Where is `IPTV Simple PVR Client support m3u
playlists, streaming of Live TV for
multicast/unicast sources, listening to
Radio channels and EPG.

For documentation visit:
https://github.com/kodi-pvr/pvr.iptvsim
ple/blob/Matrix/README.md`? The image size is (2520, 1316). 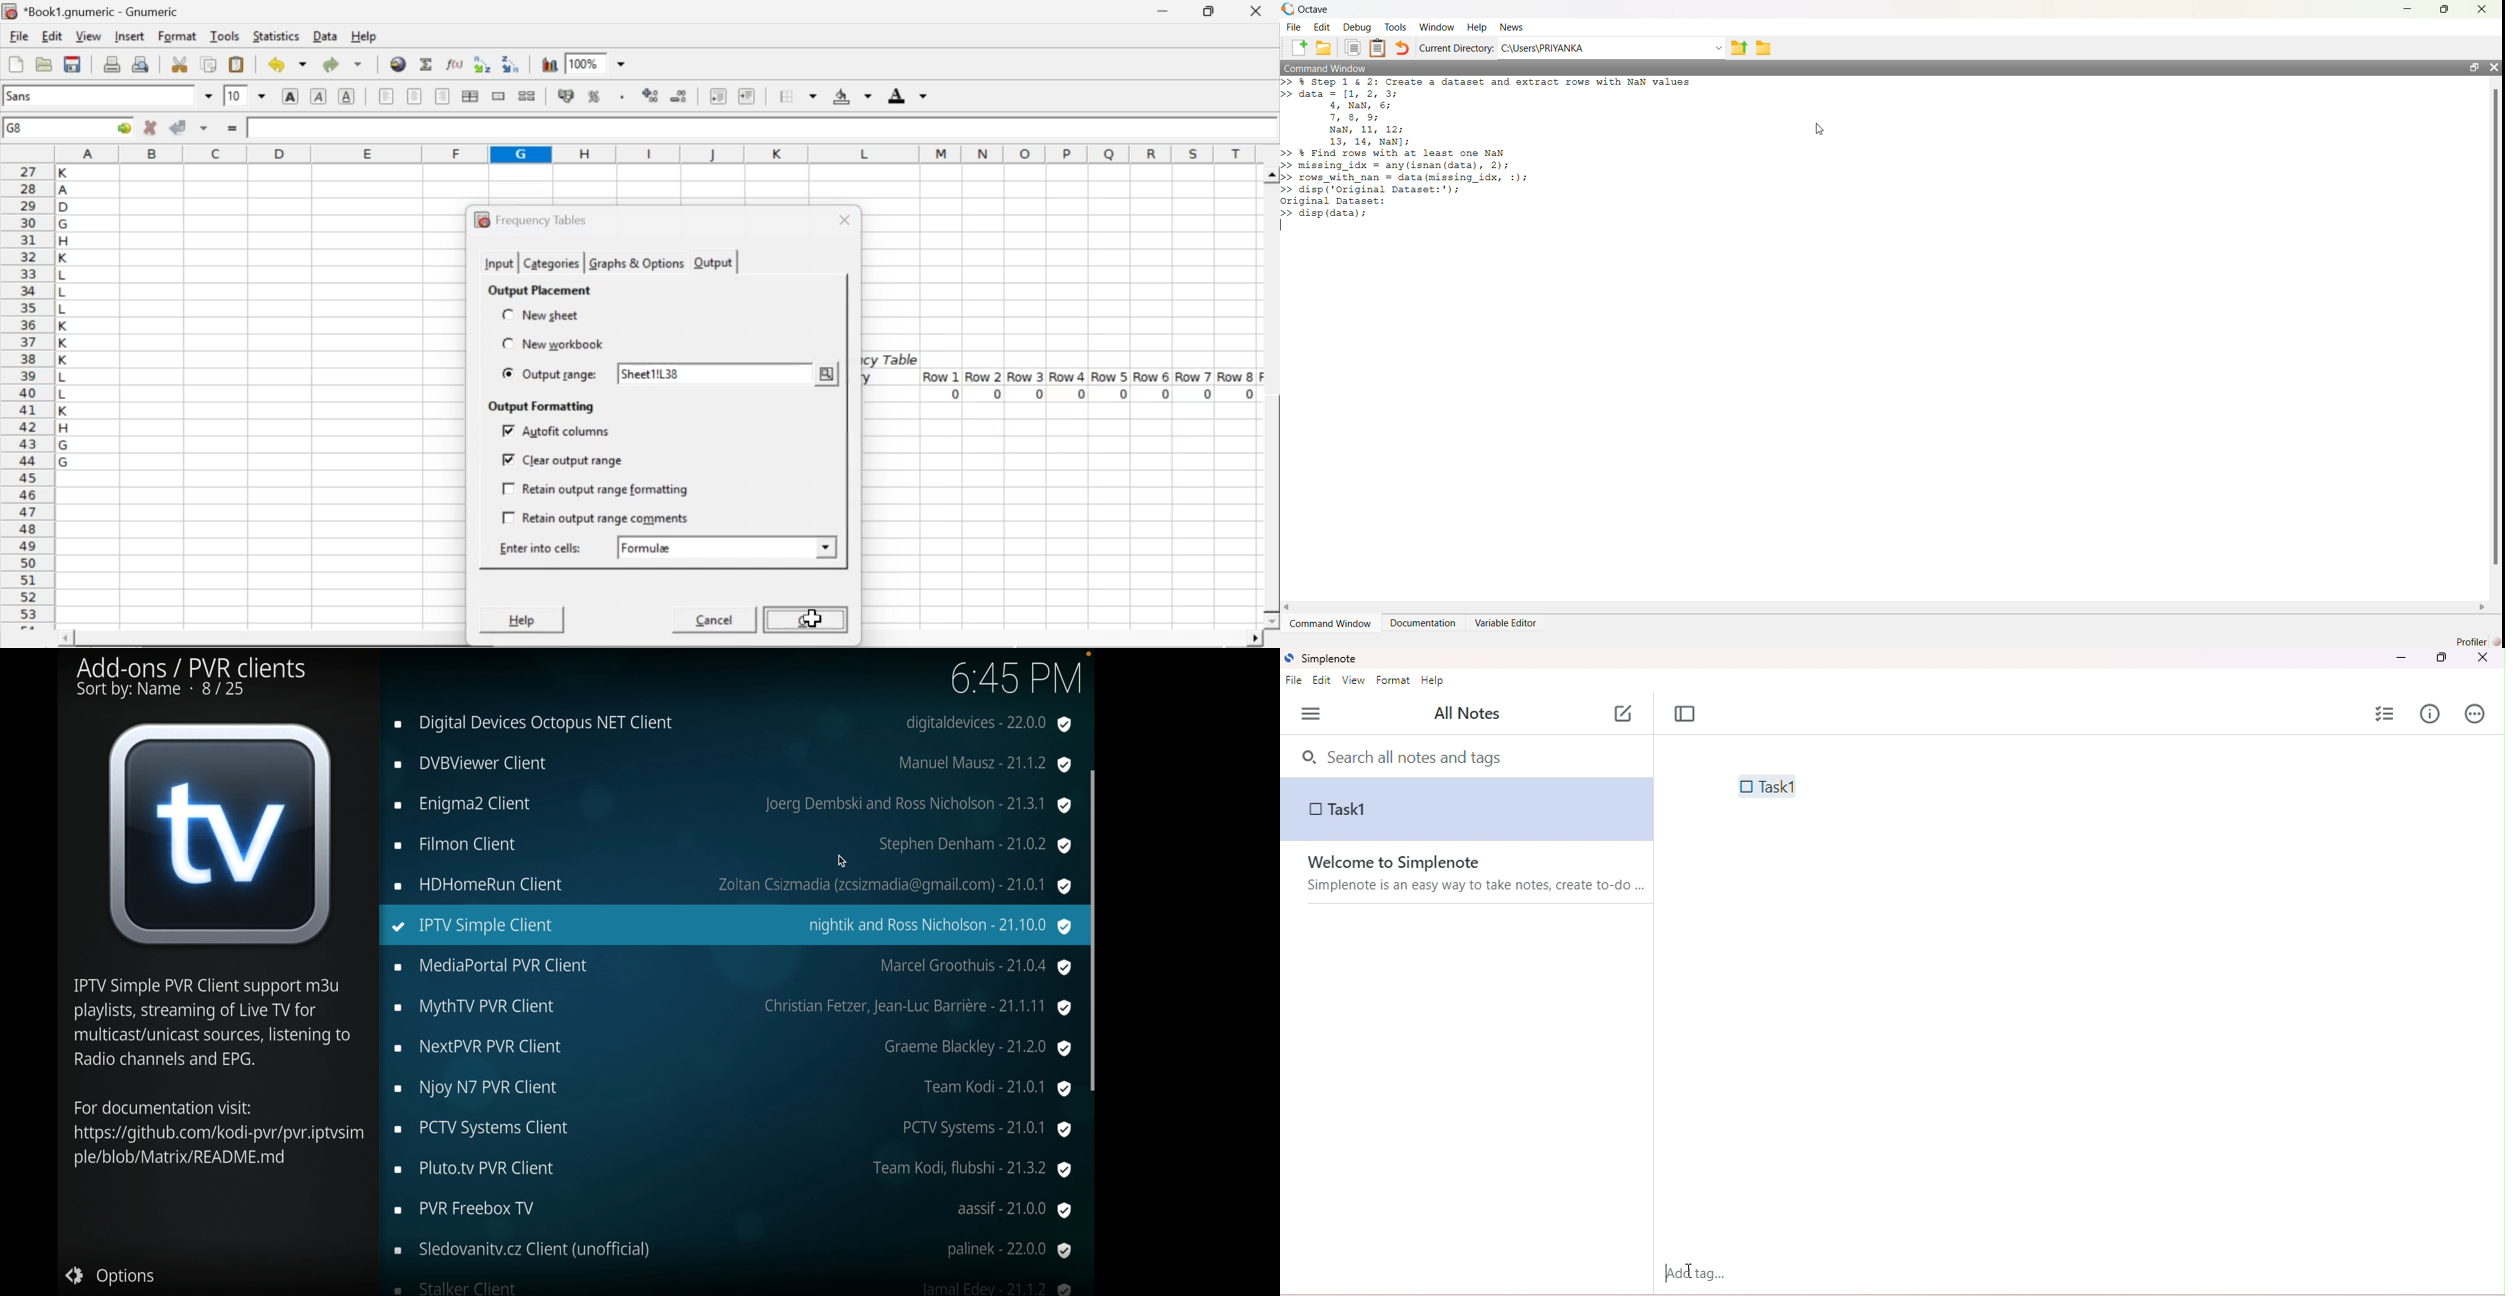 IPTV Simple PVR Client support m3u
playlists, streaming of Live TV for
multicast/unicast sources, listening to
Radio channels and EPG.

For documentation visit:
https://github.com/kodi-pvr/pvr.iptvsim
ple/blob/Matrix/README.md is located at coordinates (215, 1074).